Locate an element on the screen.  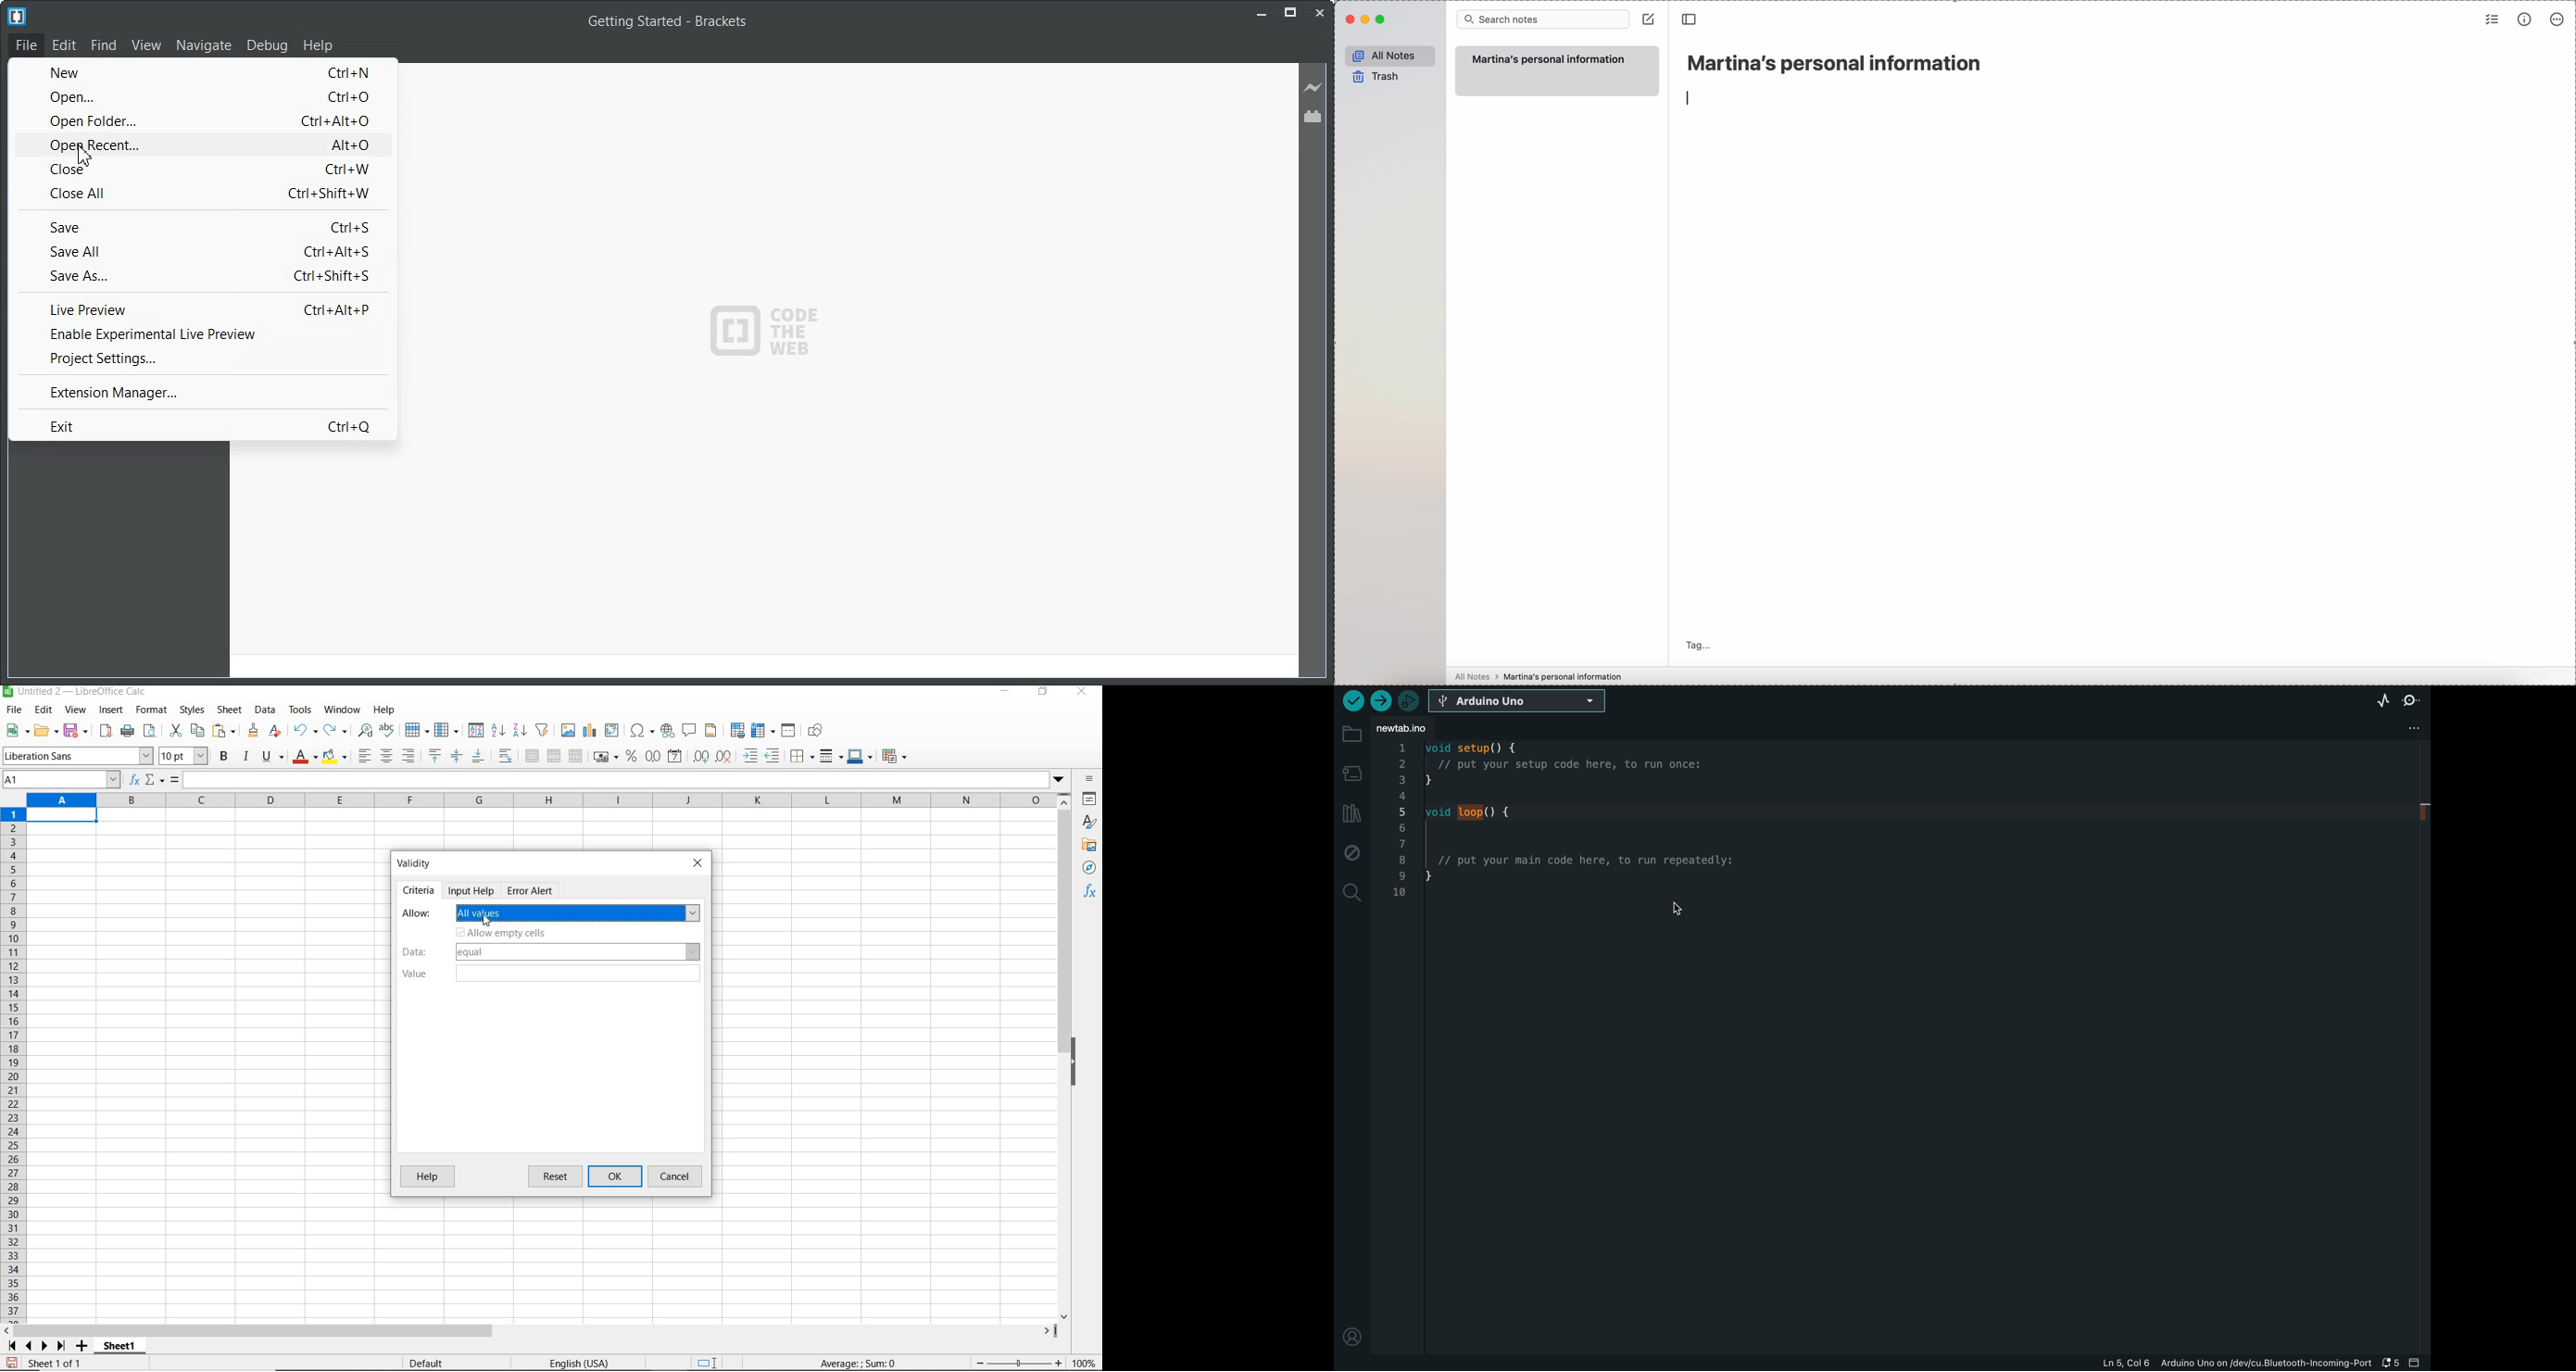
standard selection is located at coordinates (708, 1364).